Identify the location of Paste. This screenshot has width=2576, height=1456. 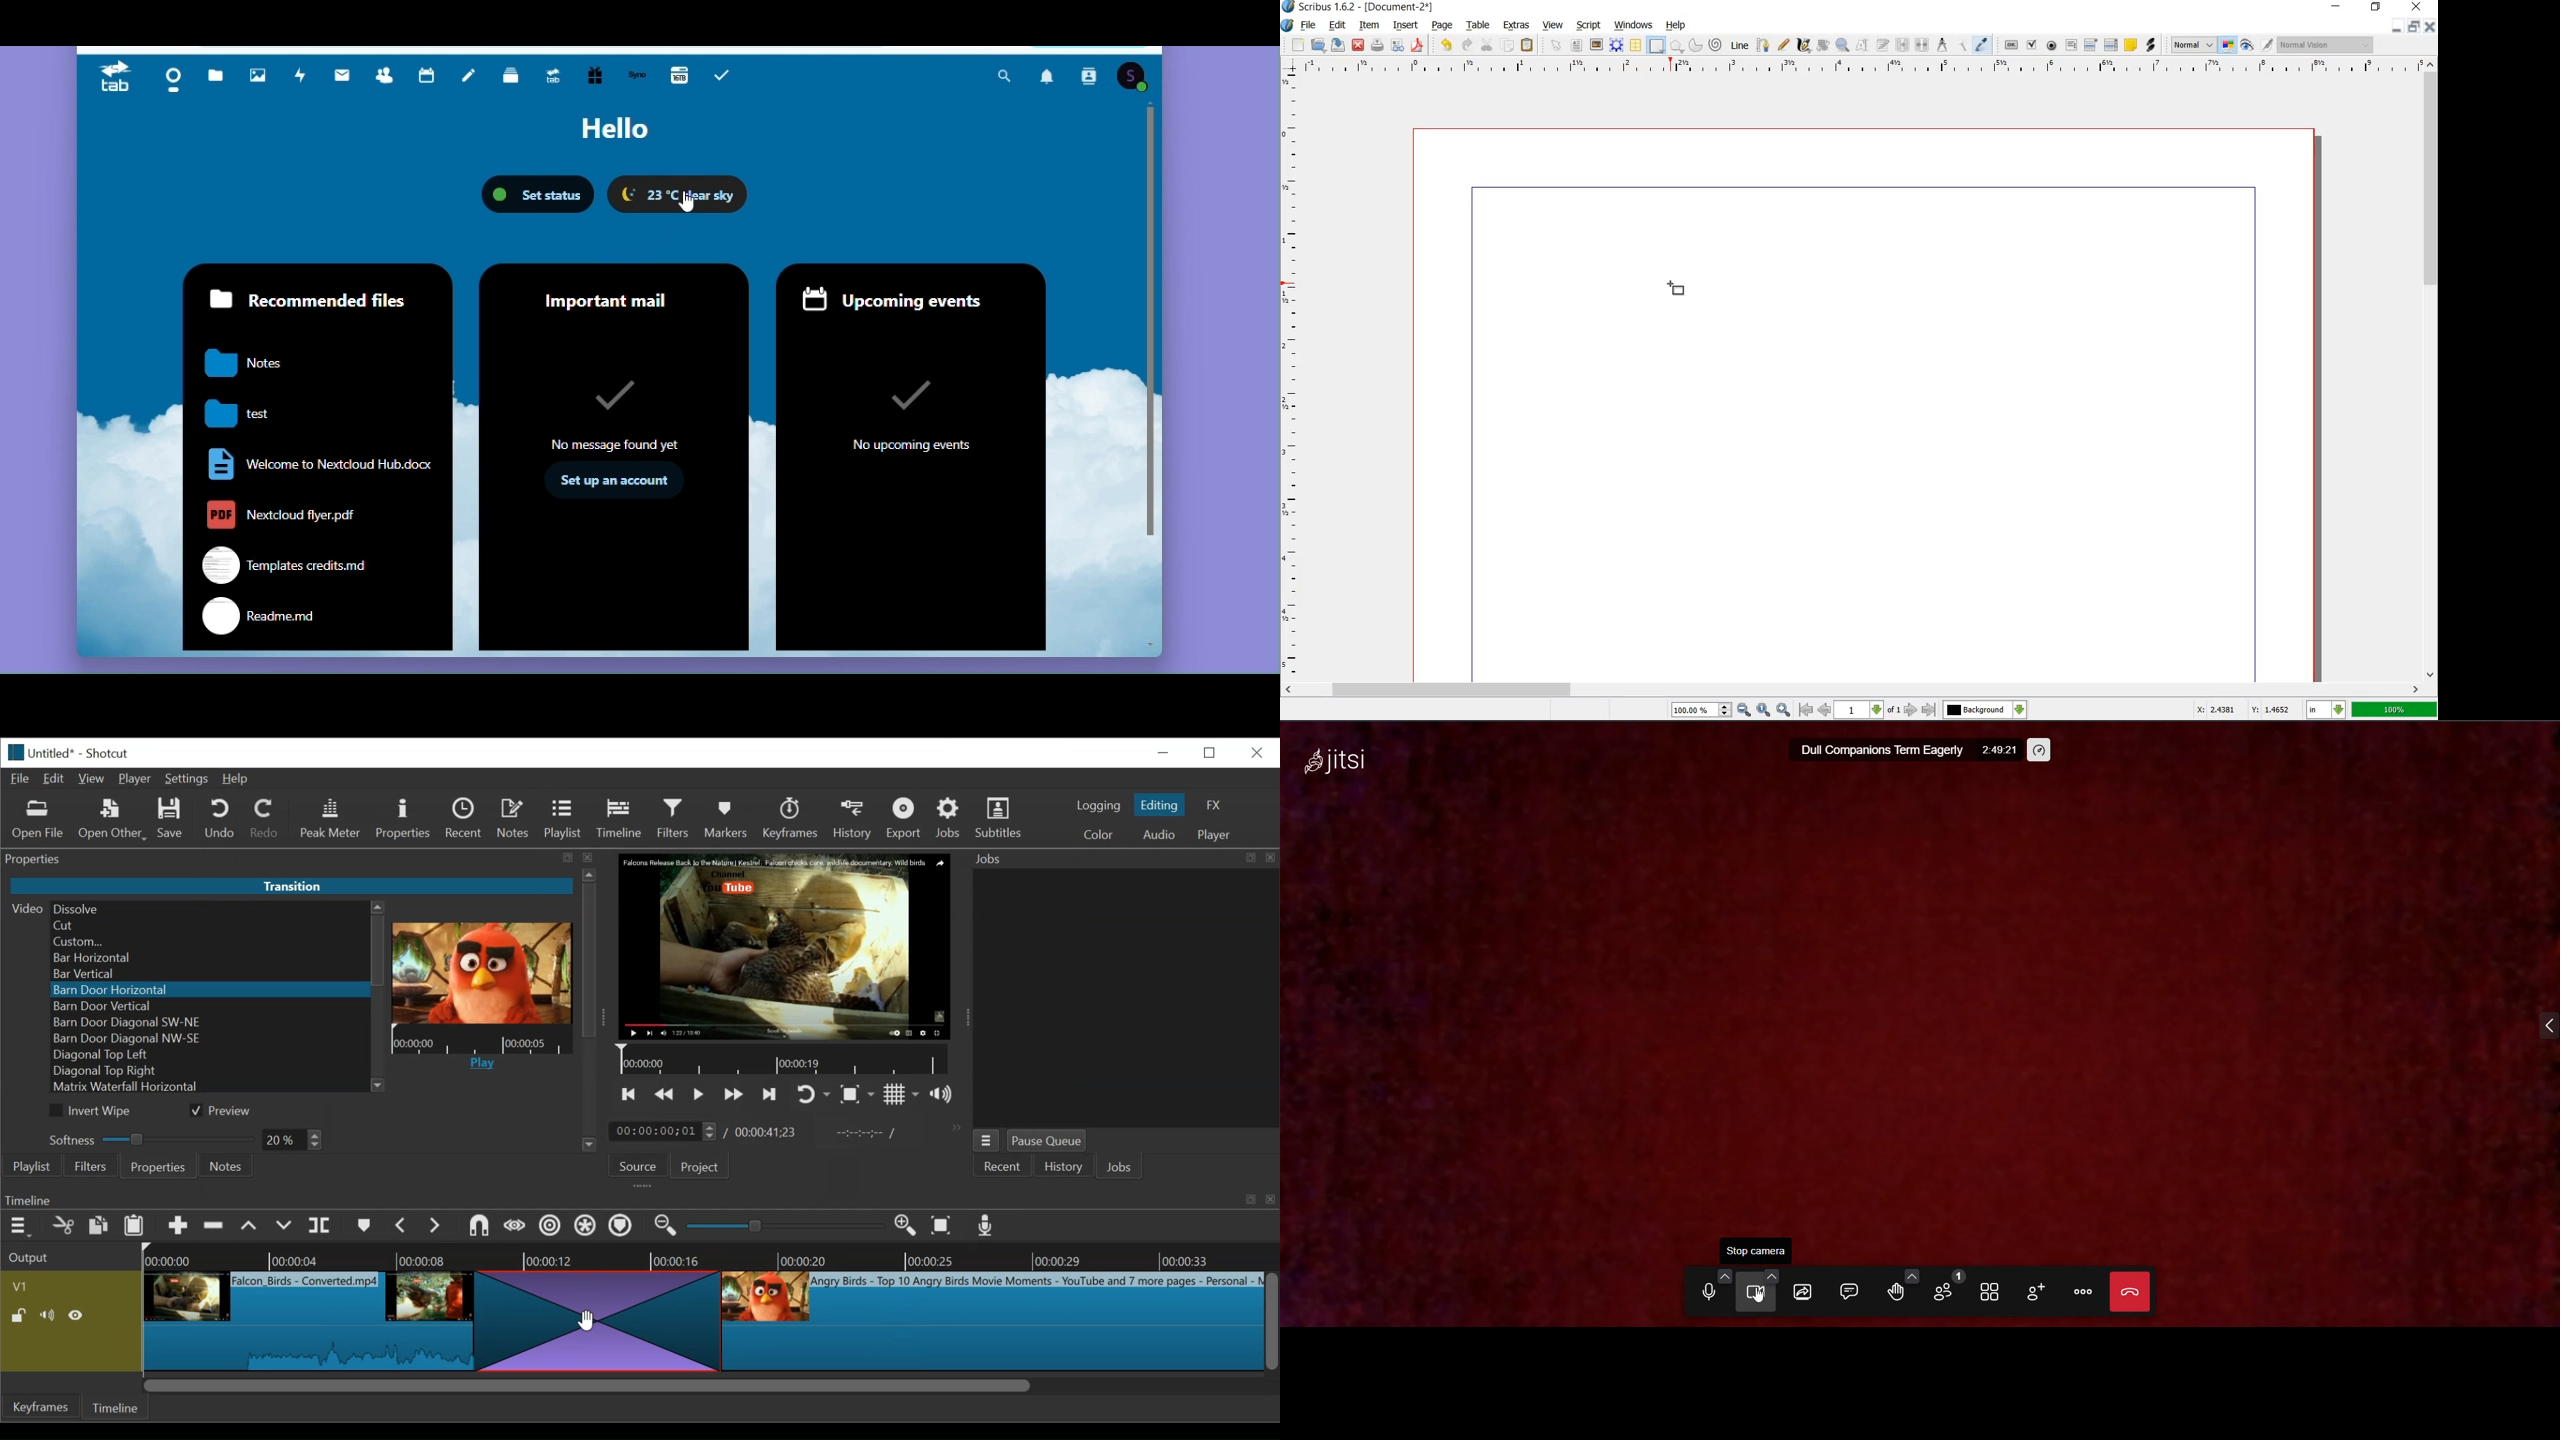
(135, 1227).